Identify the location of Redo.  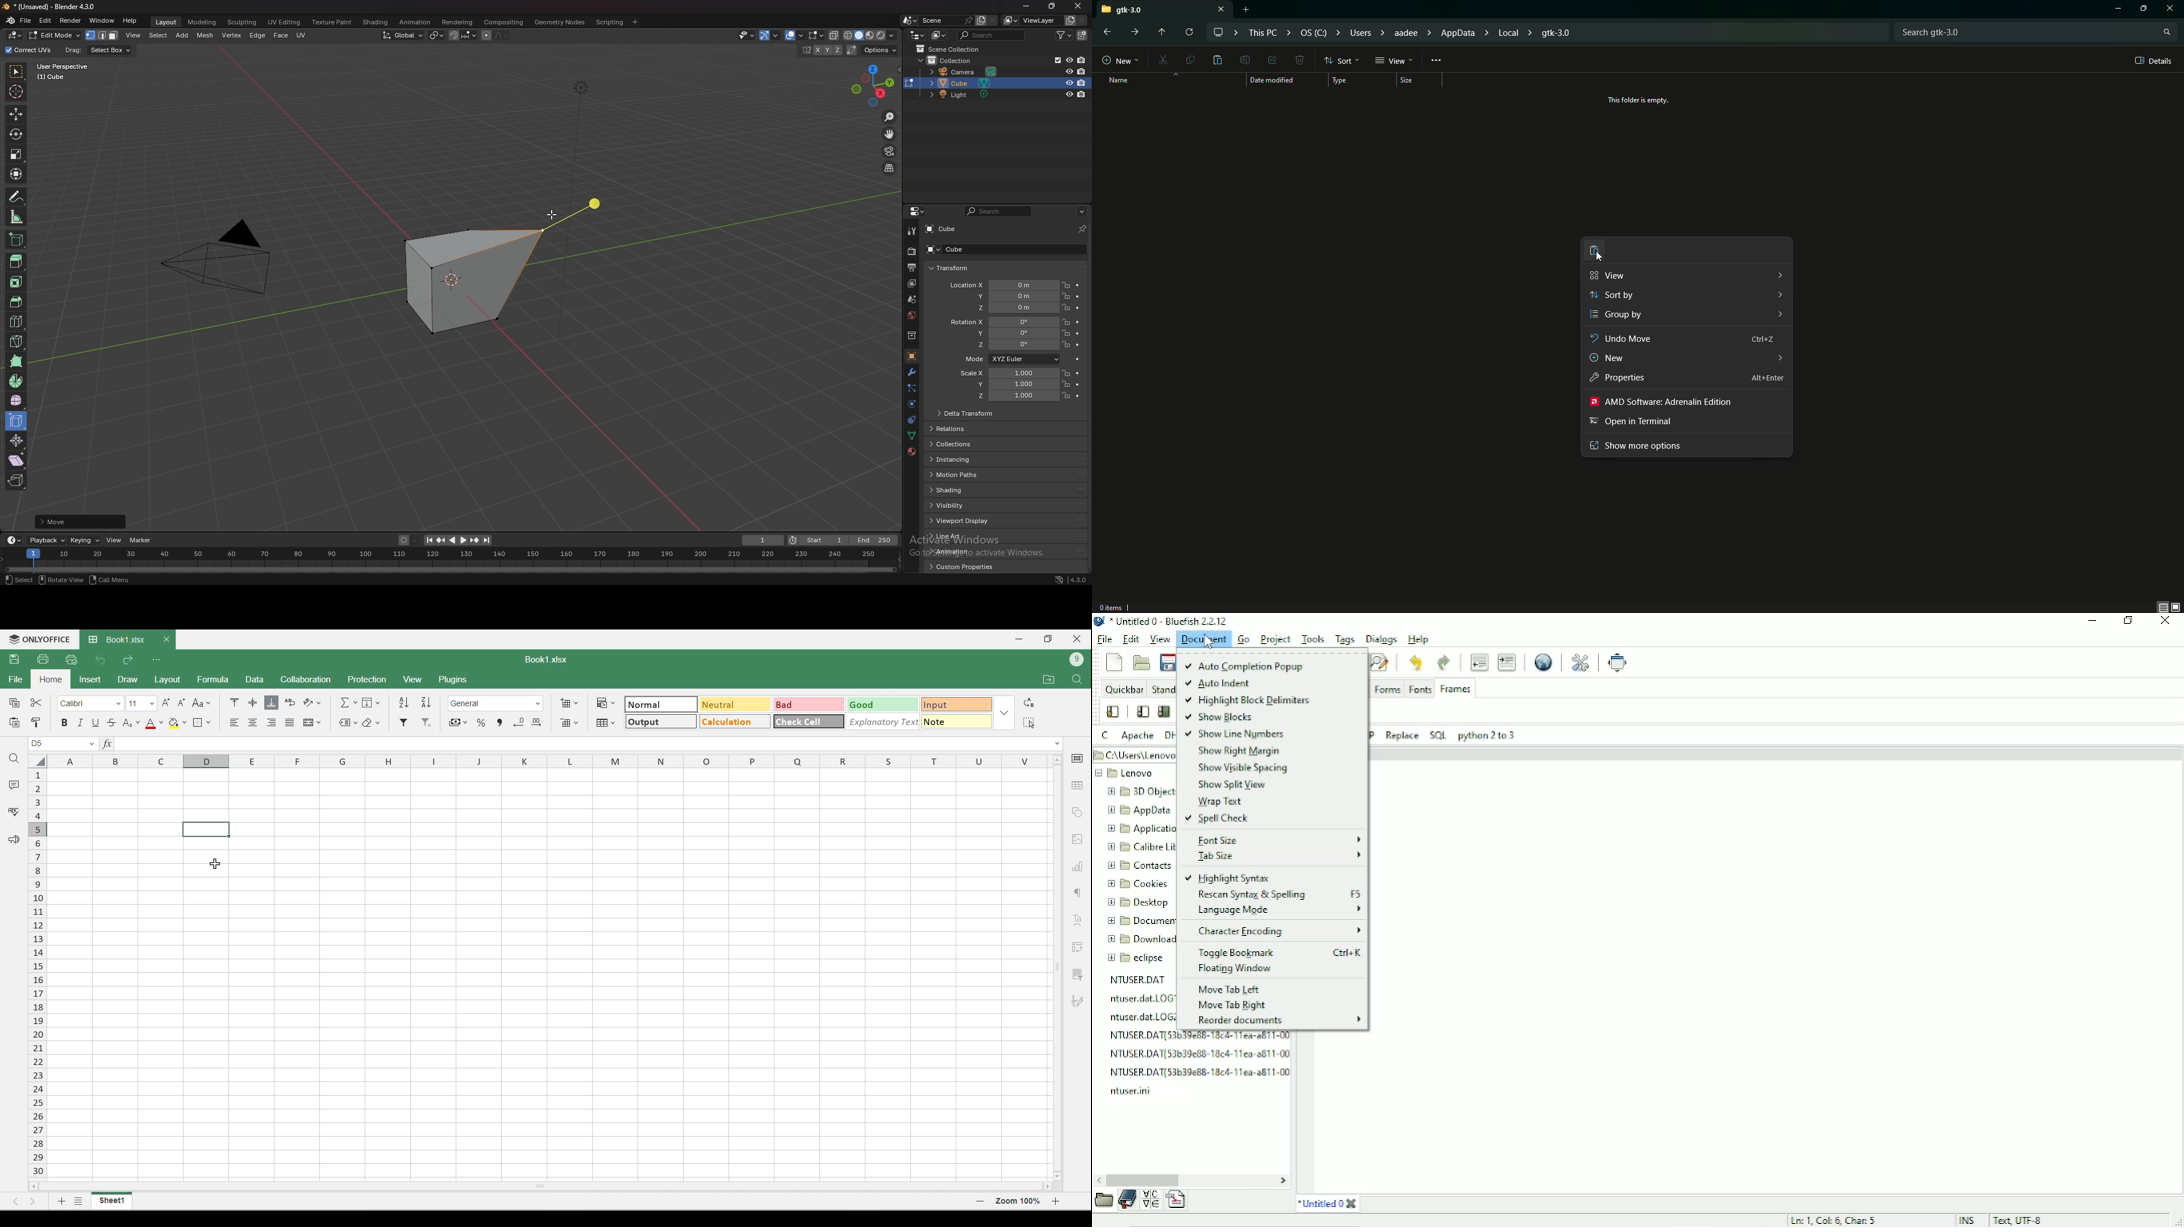
(127, 660).